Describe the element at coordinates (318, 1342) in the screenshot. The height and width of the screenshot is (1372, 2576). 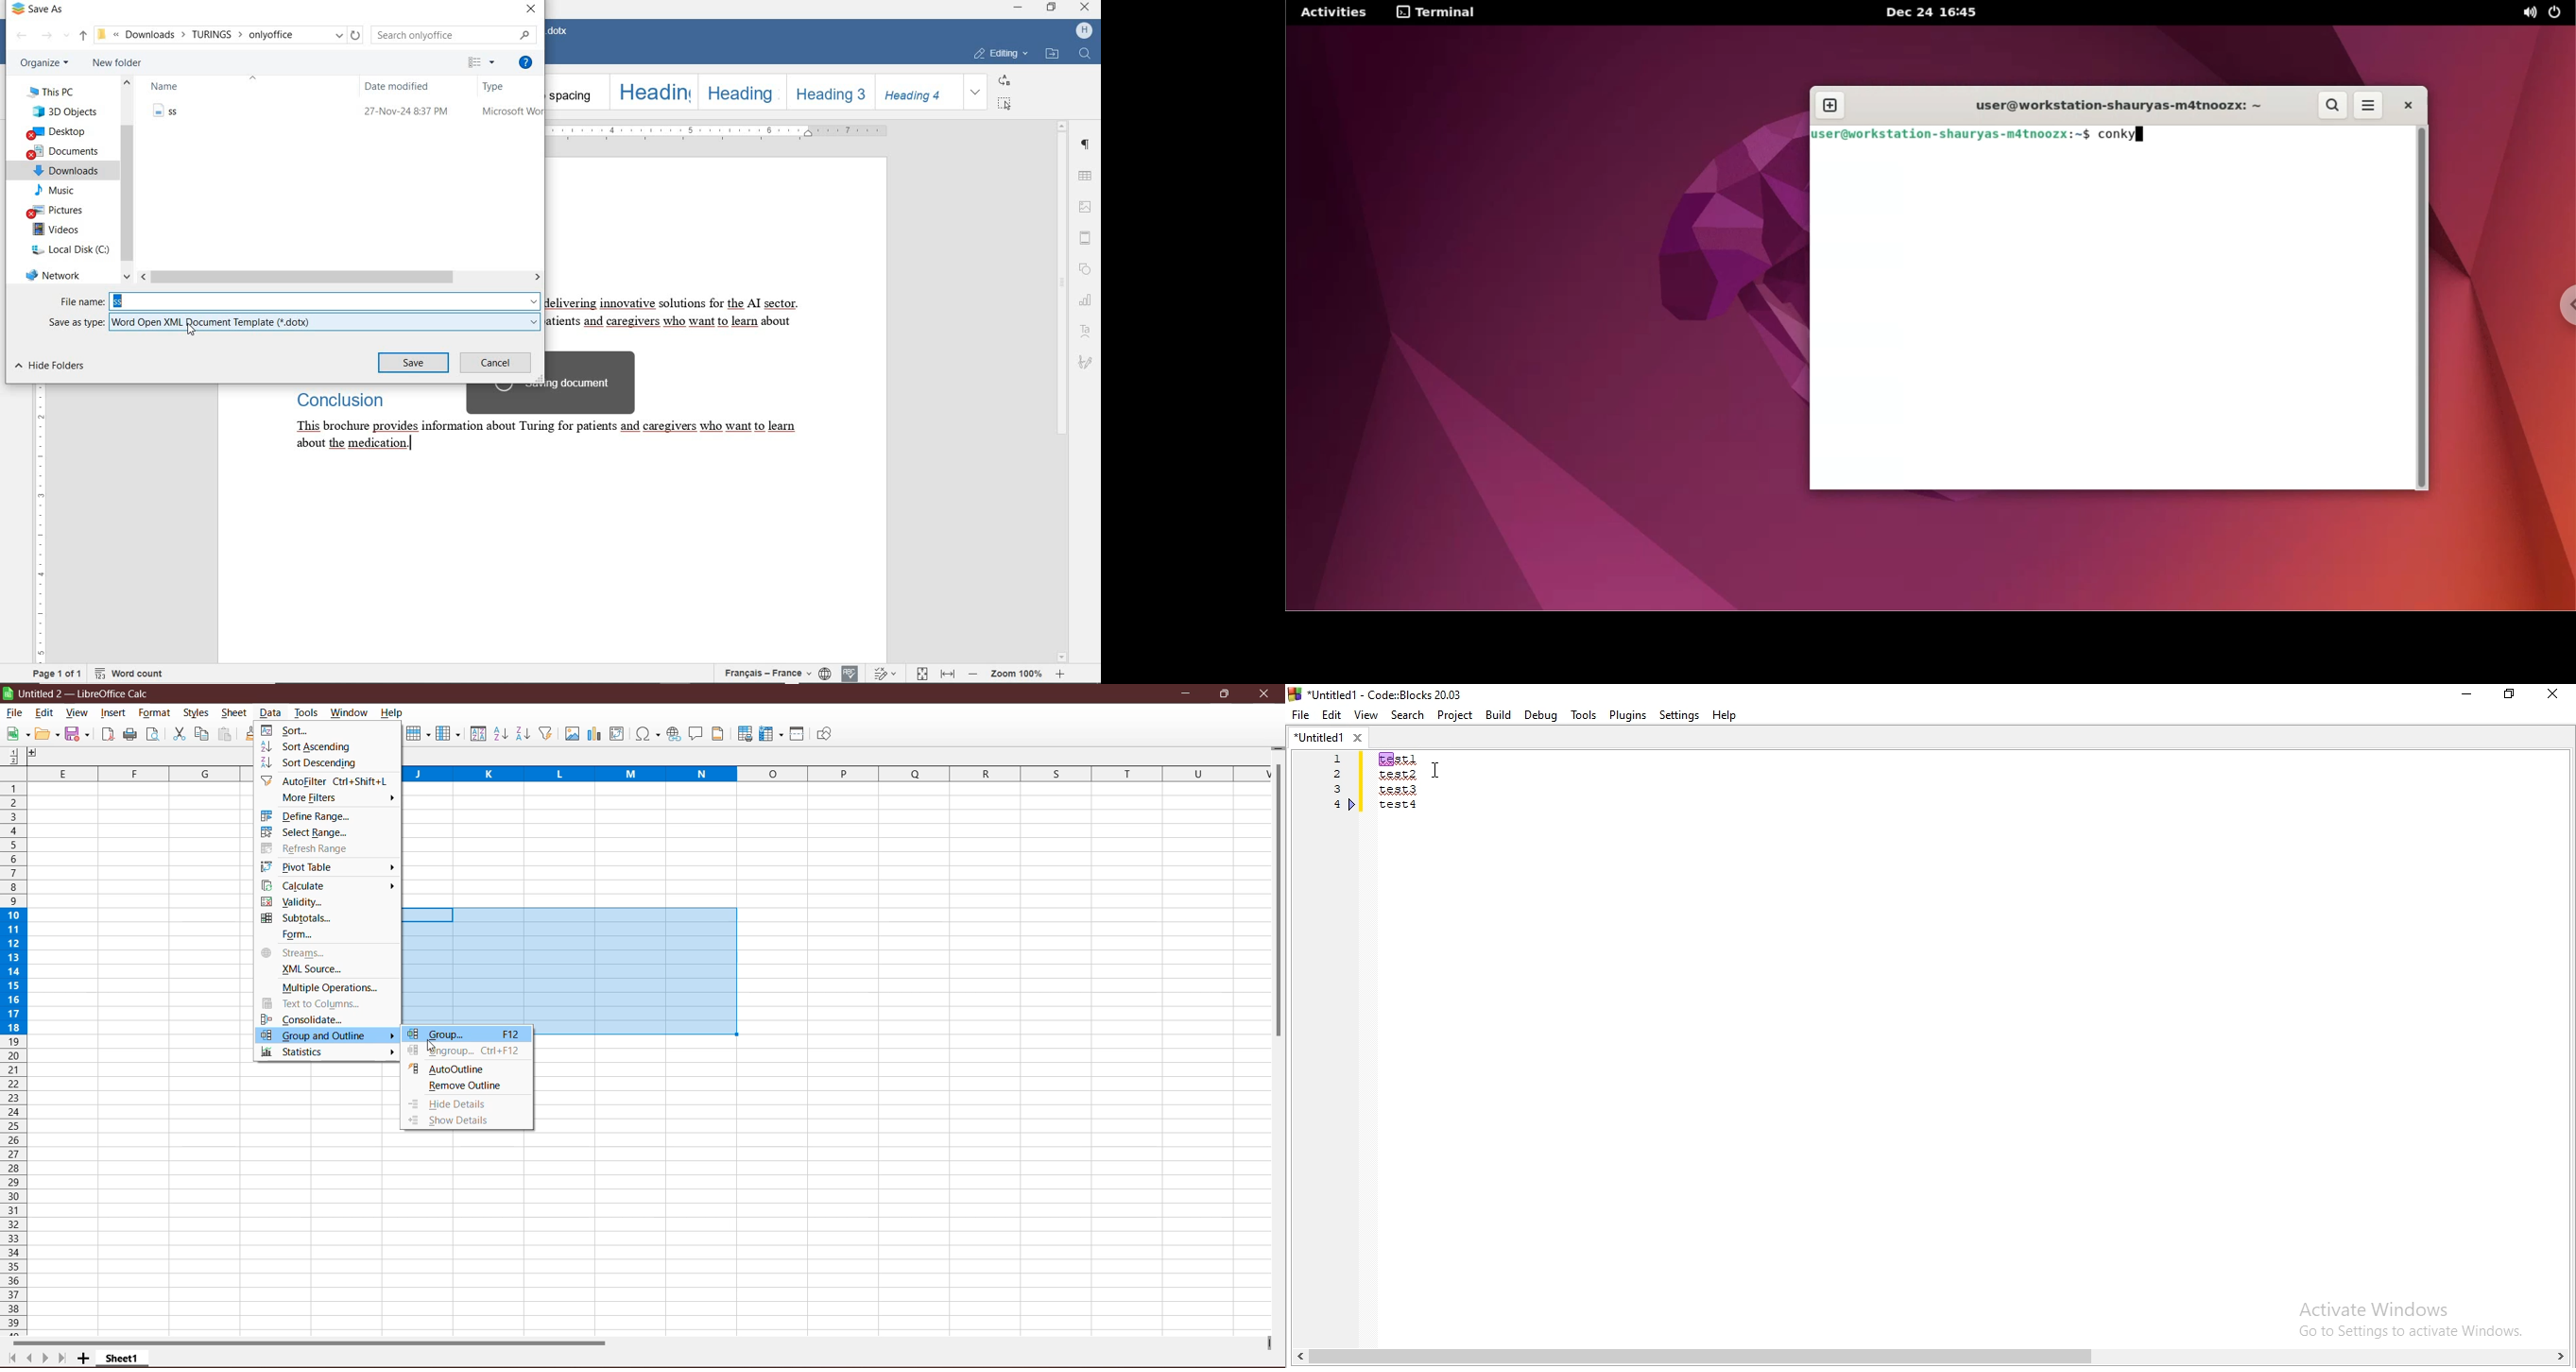
I see `Horizontal Scroll Bar` at that location.